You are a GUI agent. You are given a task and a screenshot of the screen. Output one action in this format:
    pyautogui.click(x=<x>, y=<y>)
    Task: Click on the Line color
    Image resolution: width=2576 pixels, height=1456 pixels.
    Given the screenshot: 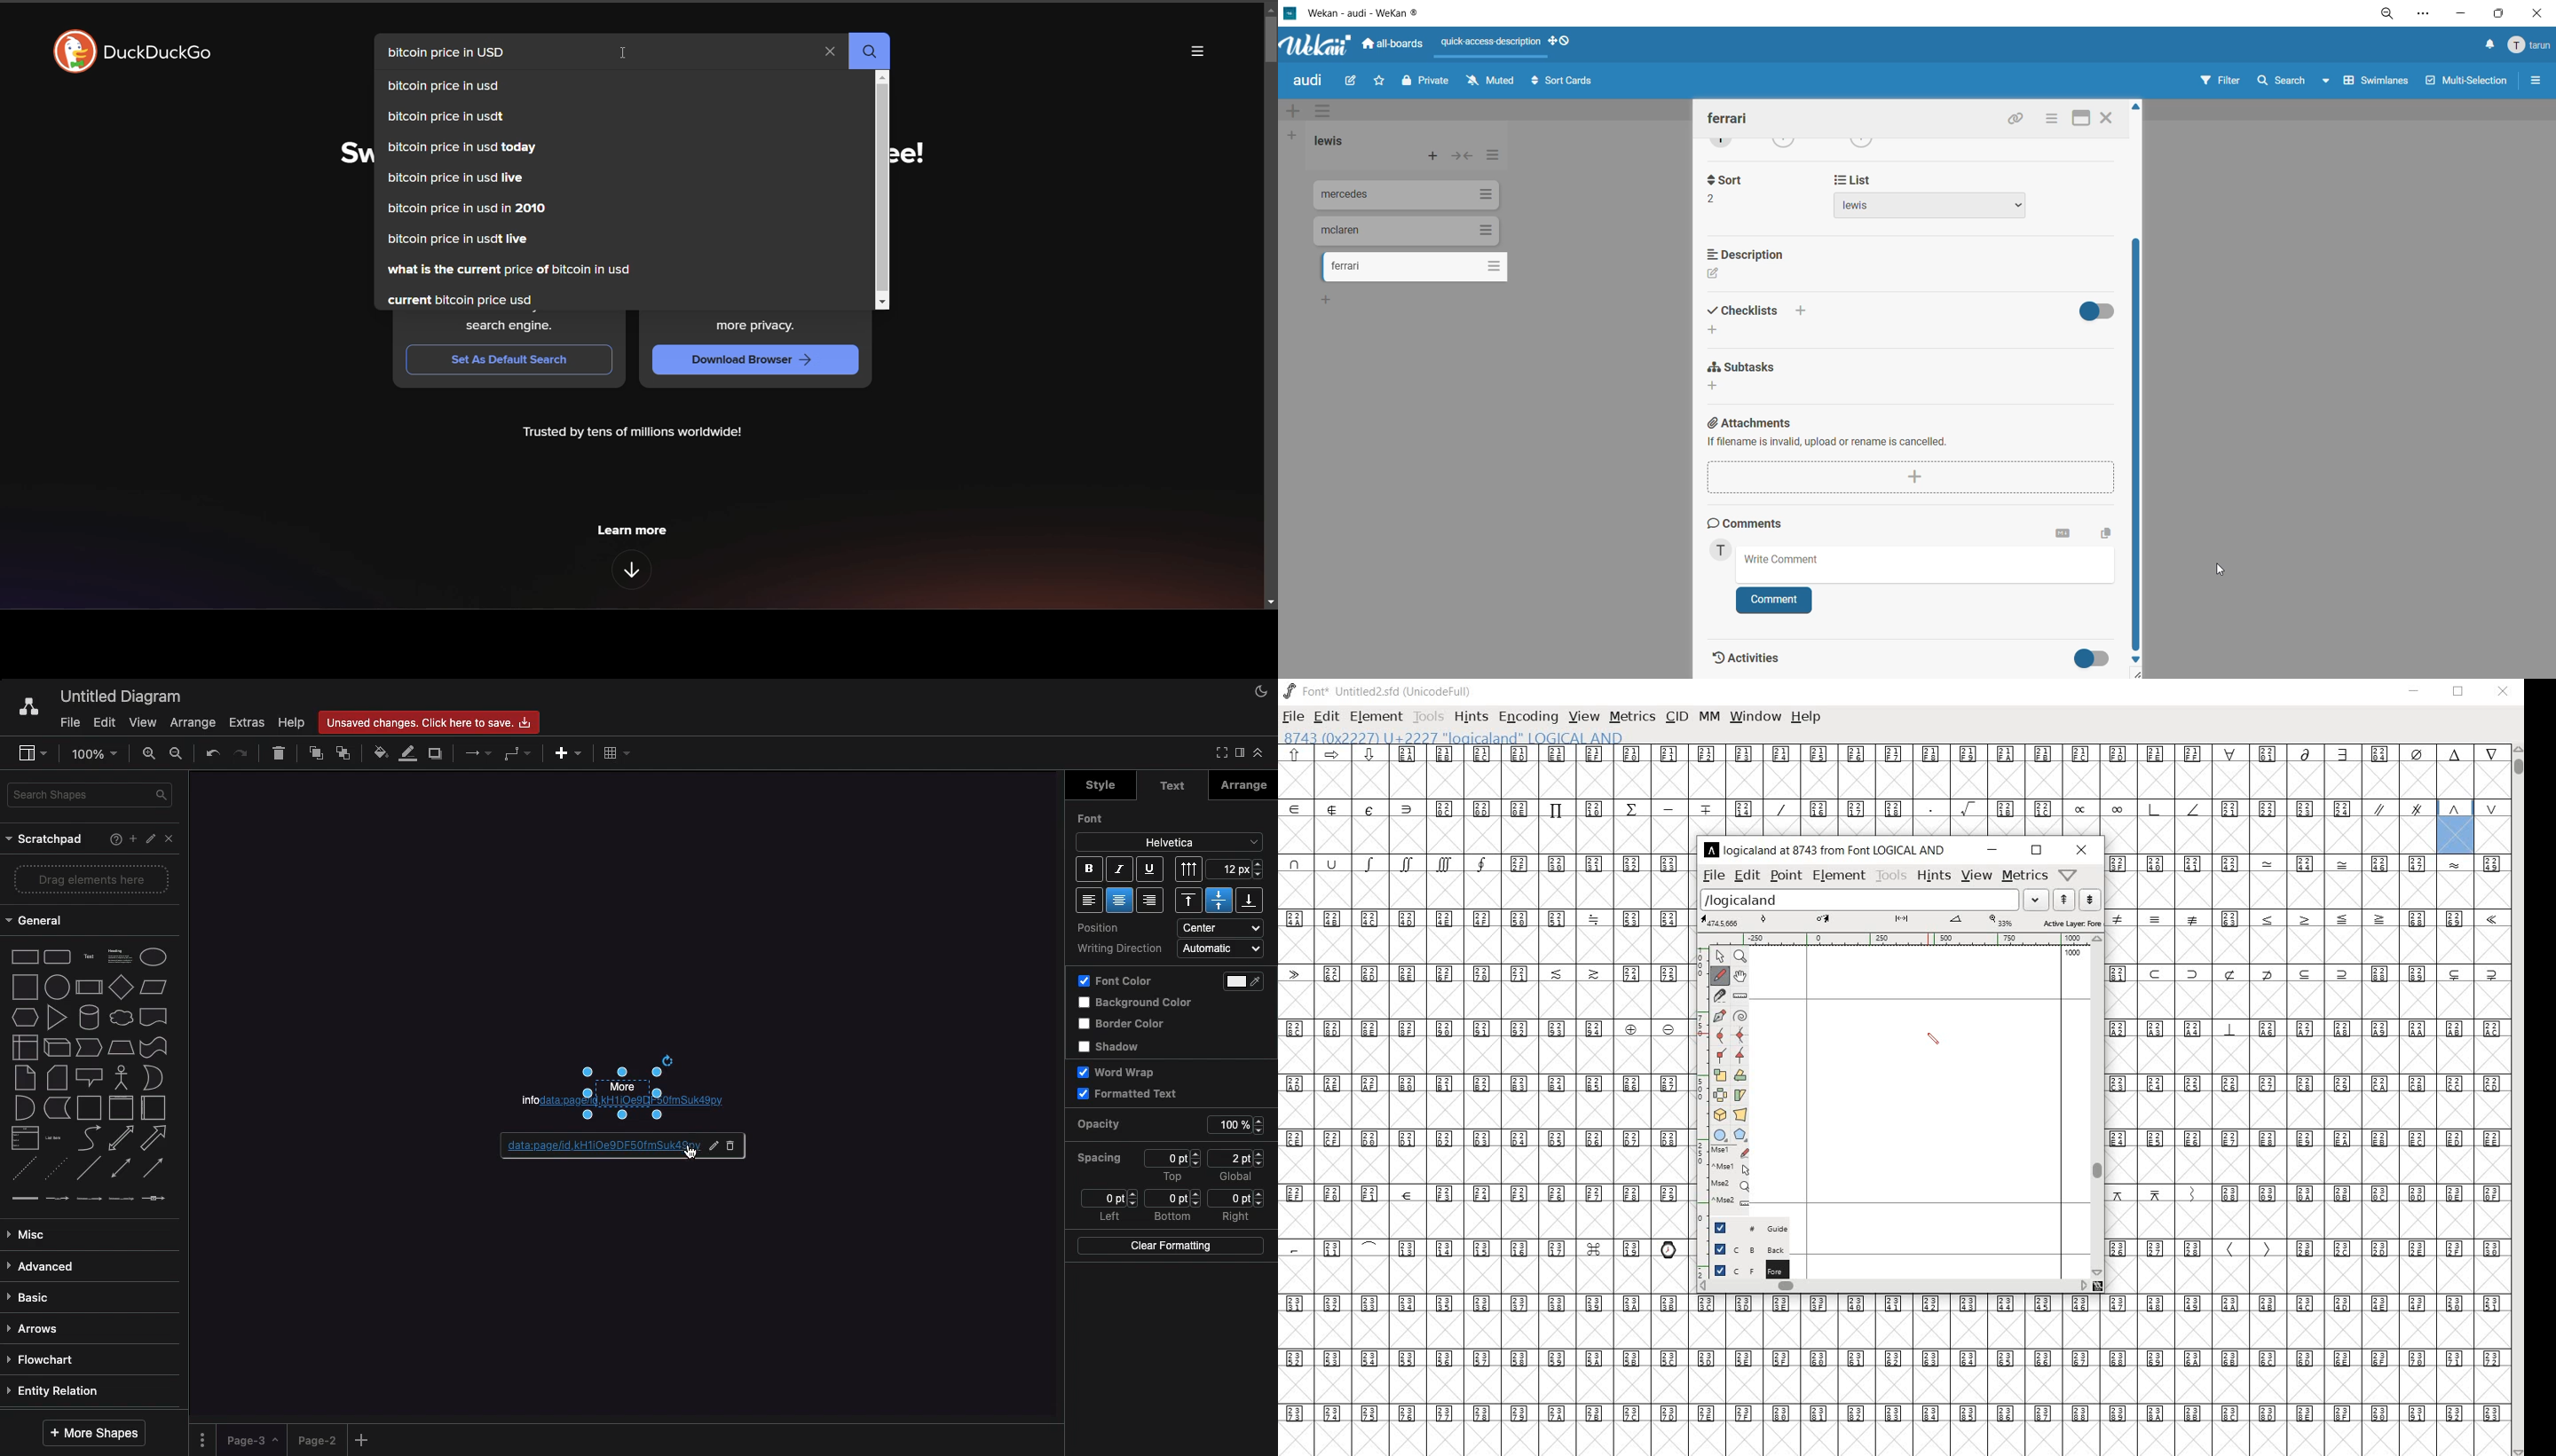 What is the action you would take?
    pyautogui.click(x=406, y=755)
    